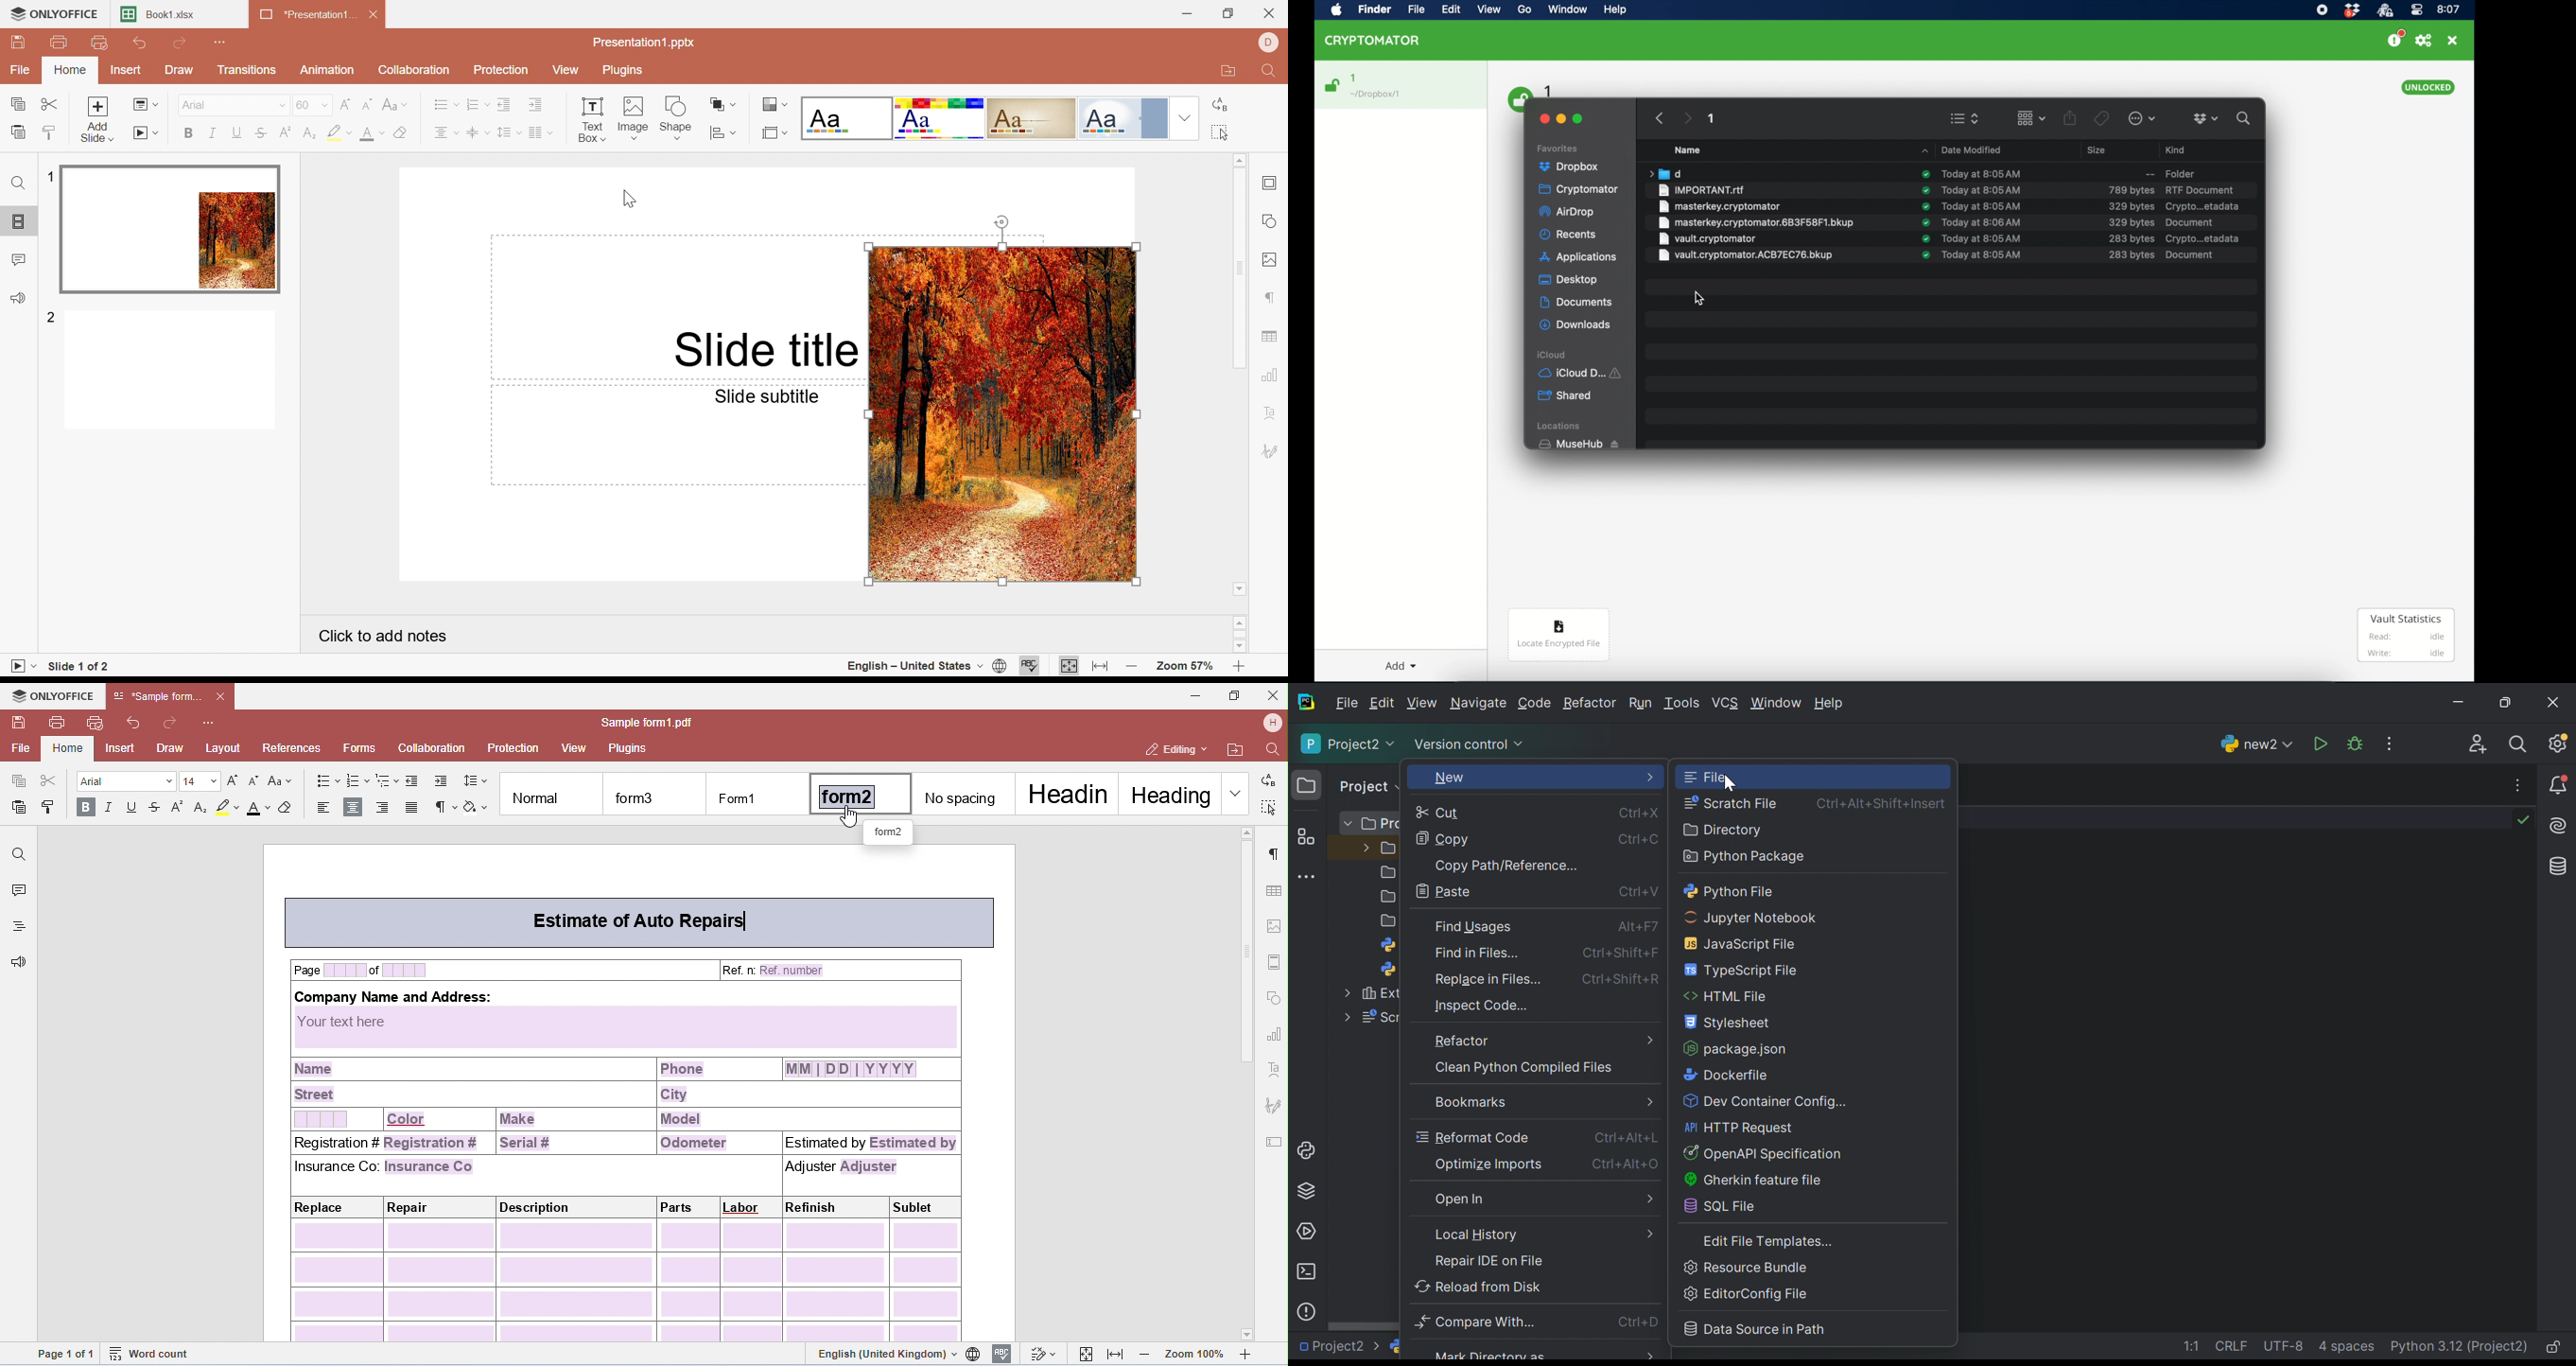 The width and height of the screenshot is (2576, 1372). What do you see at coordinates (1560, 637) in the screenshot?
I see `Locate encrypted file` at bounding box center [1560, 637].